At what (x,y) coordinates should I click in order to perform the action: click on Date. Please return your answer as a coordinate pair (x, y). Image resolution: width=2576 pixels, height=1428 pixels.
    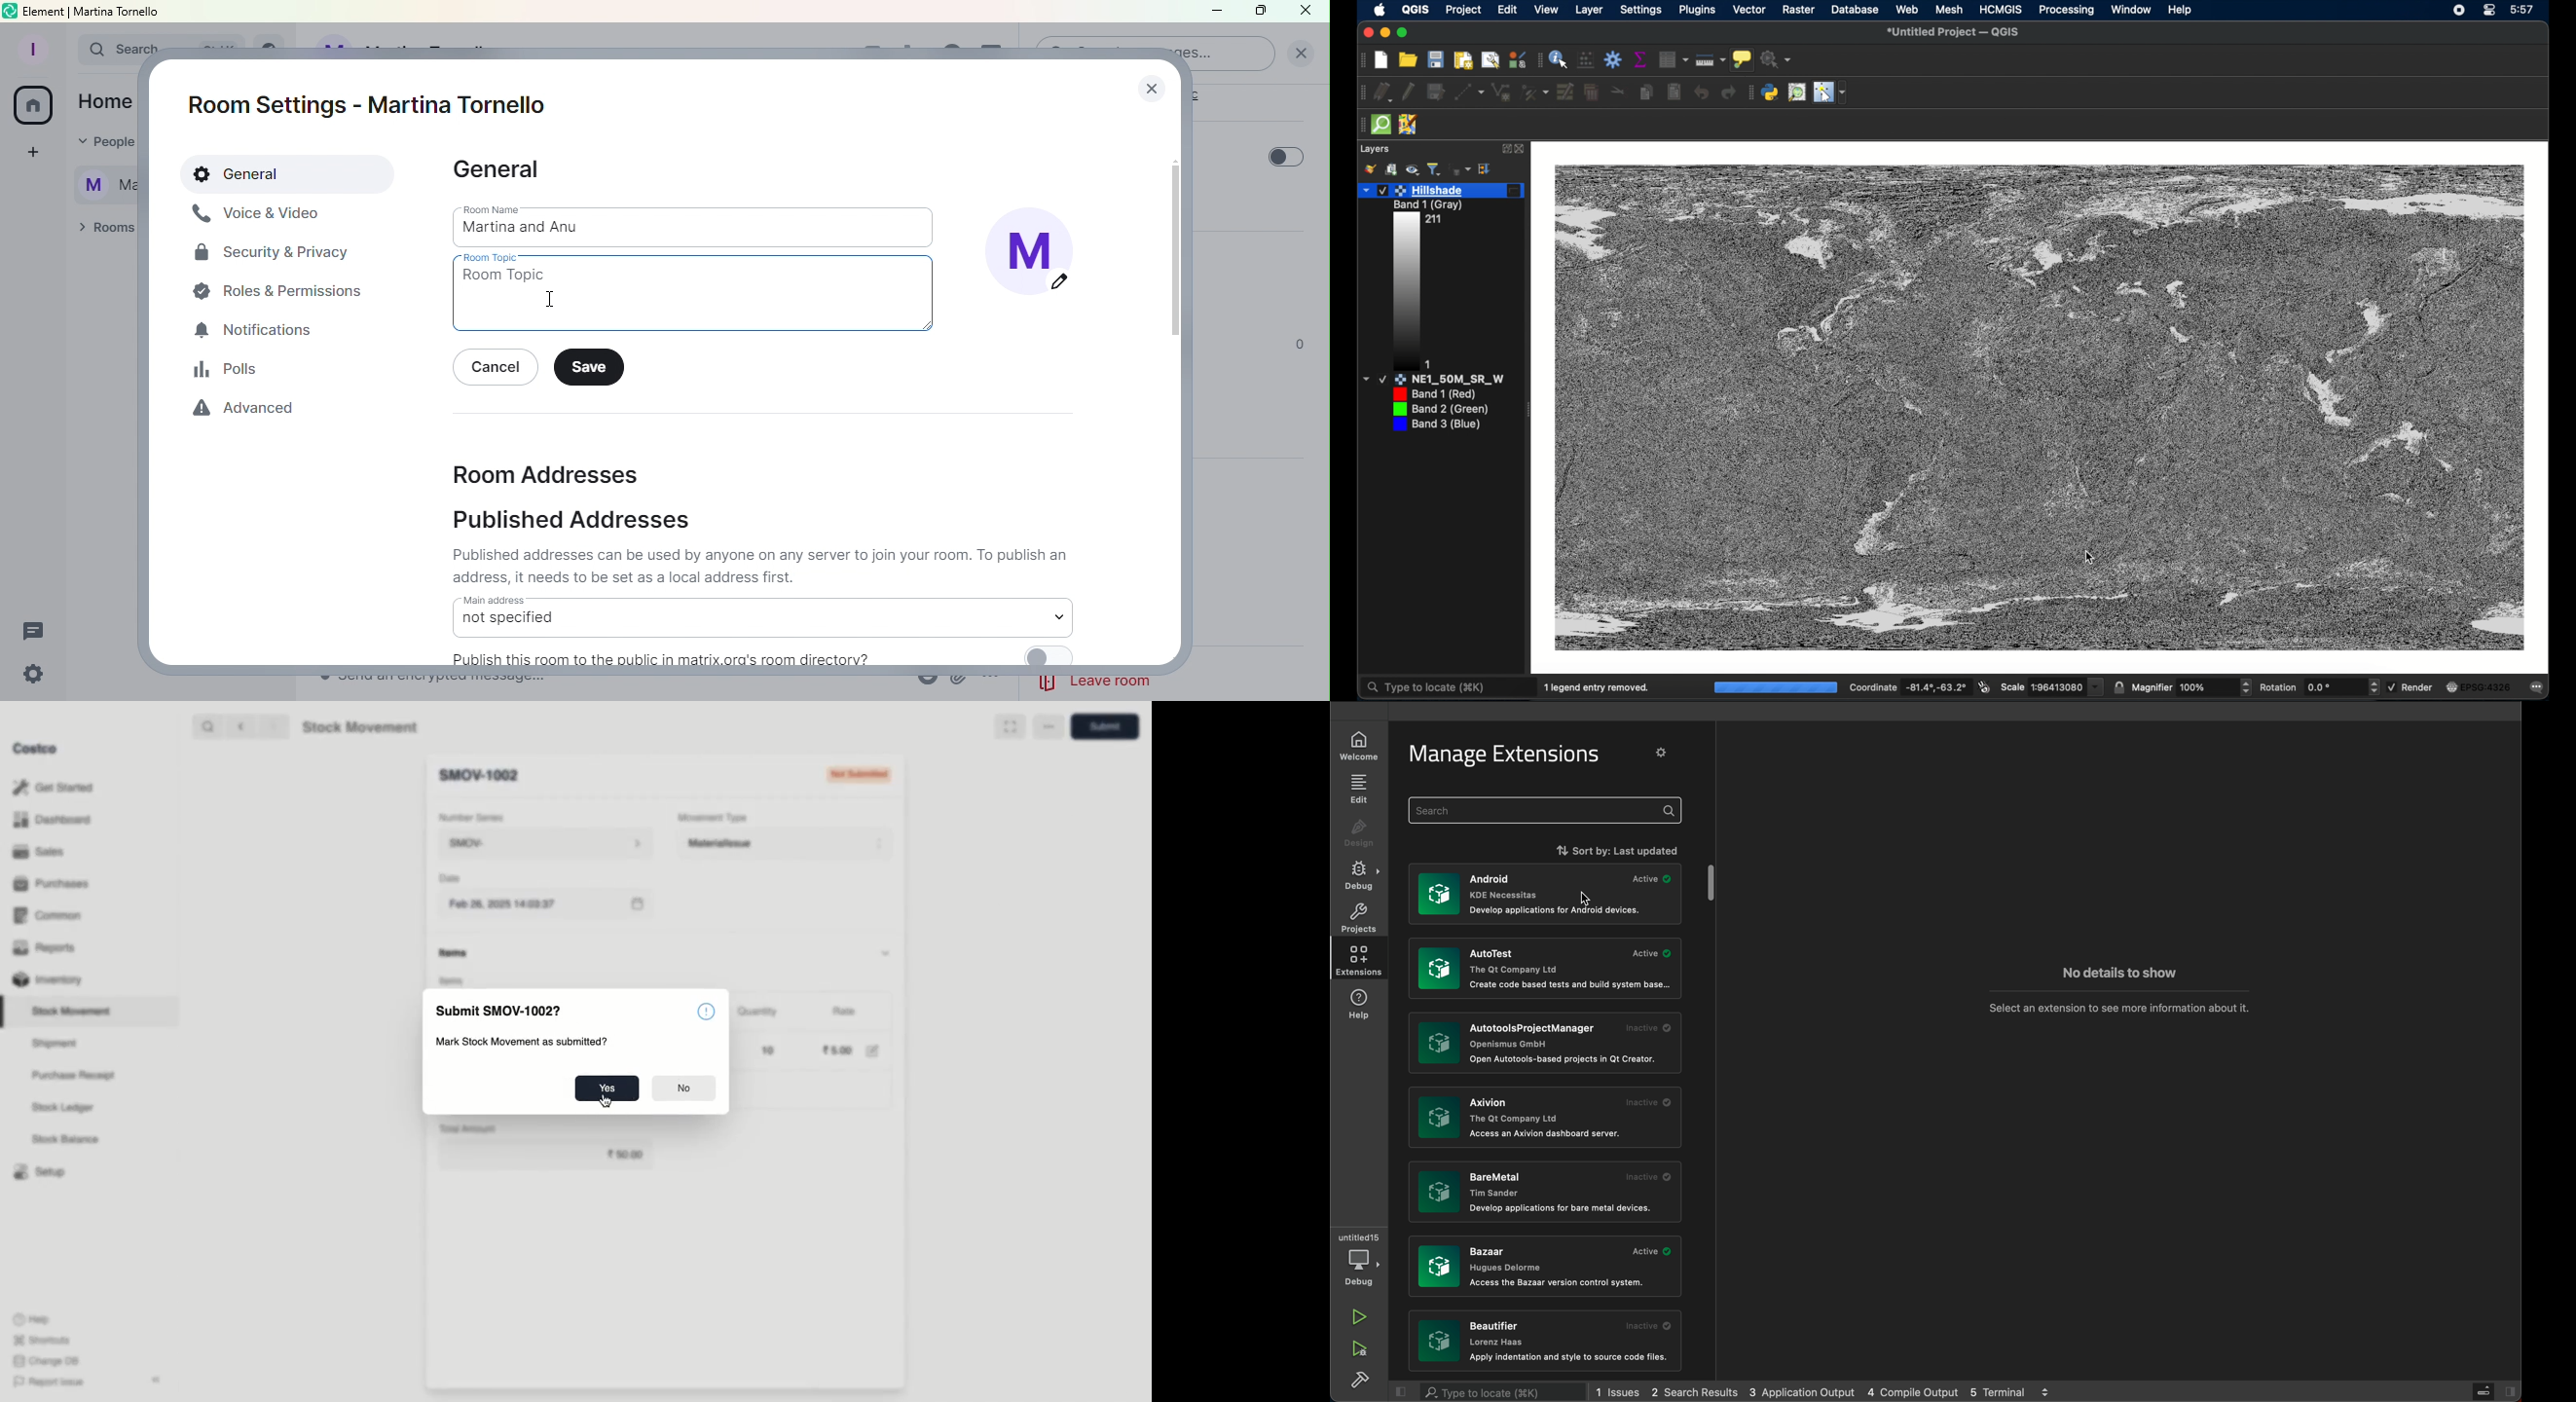
    Looking at the image, I should click on (449, 878).